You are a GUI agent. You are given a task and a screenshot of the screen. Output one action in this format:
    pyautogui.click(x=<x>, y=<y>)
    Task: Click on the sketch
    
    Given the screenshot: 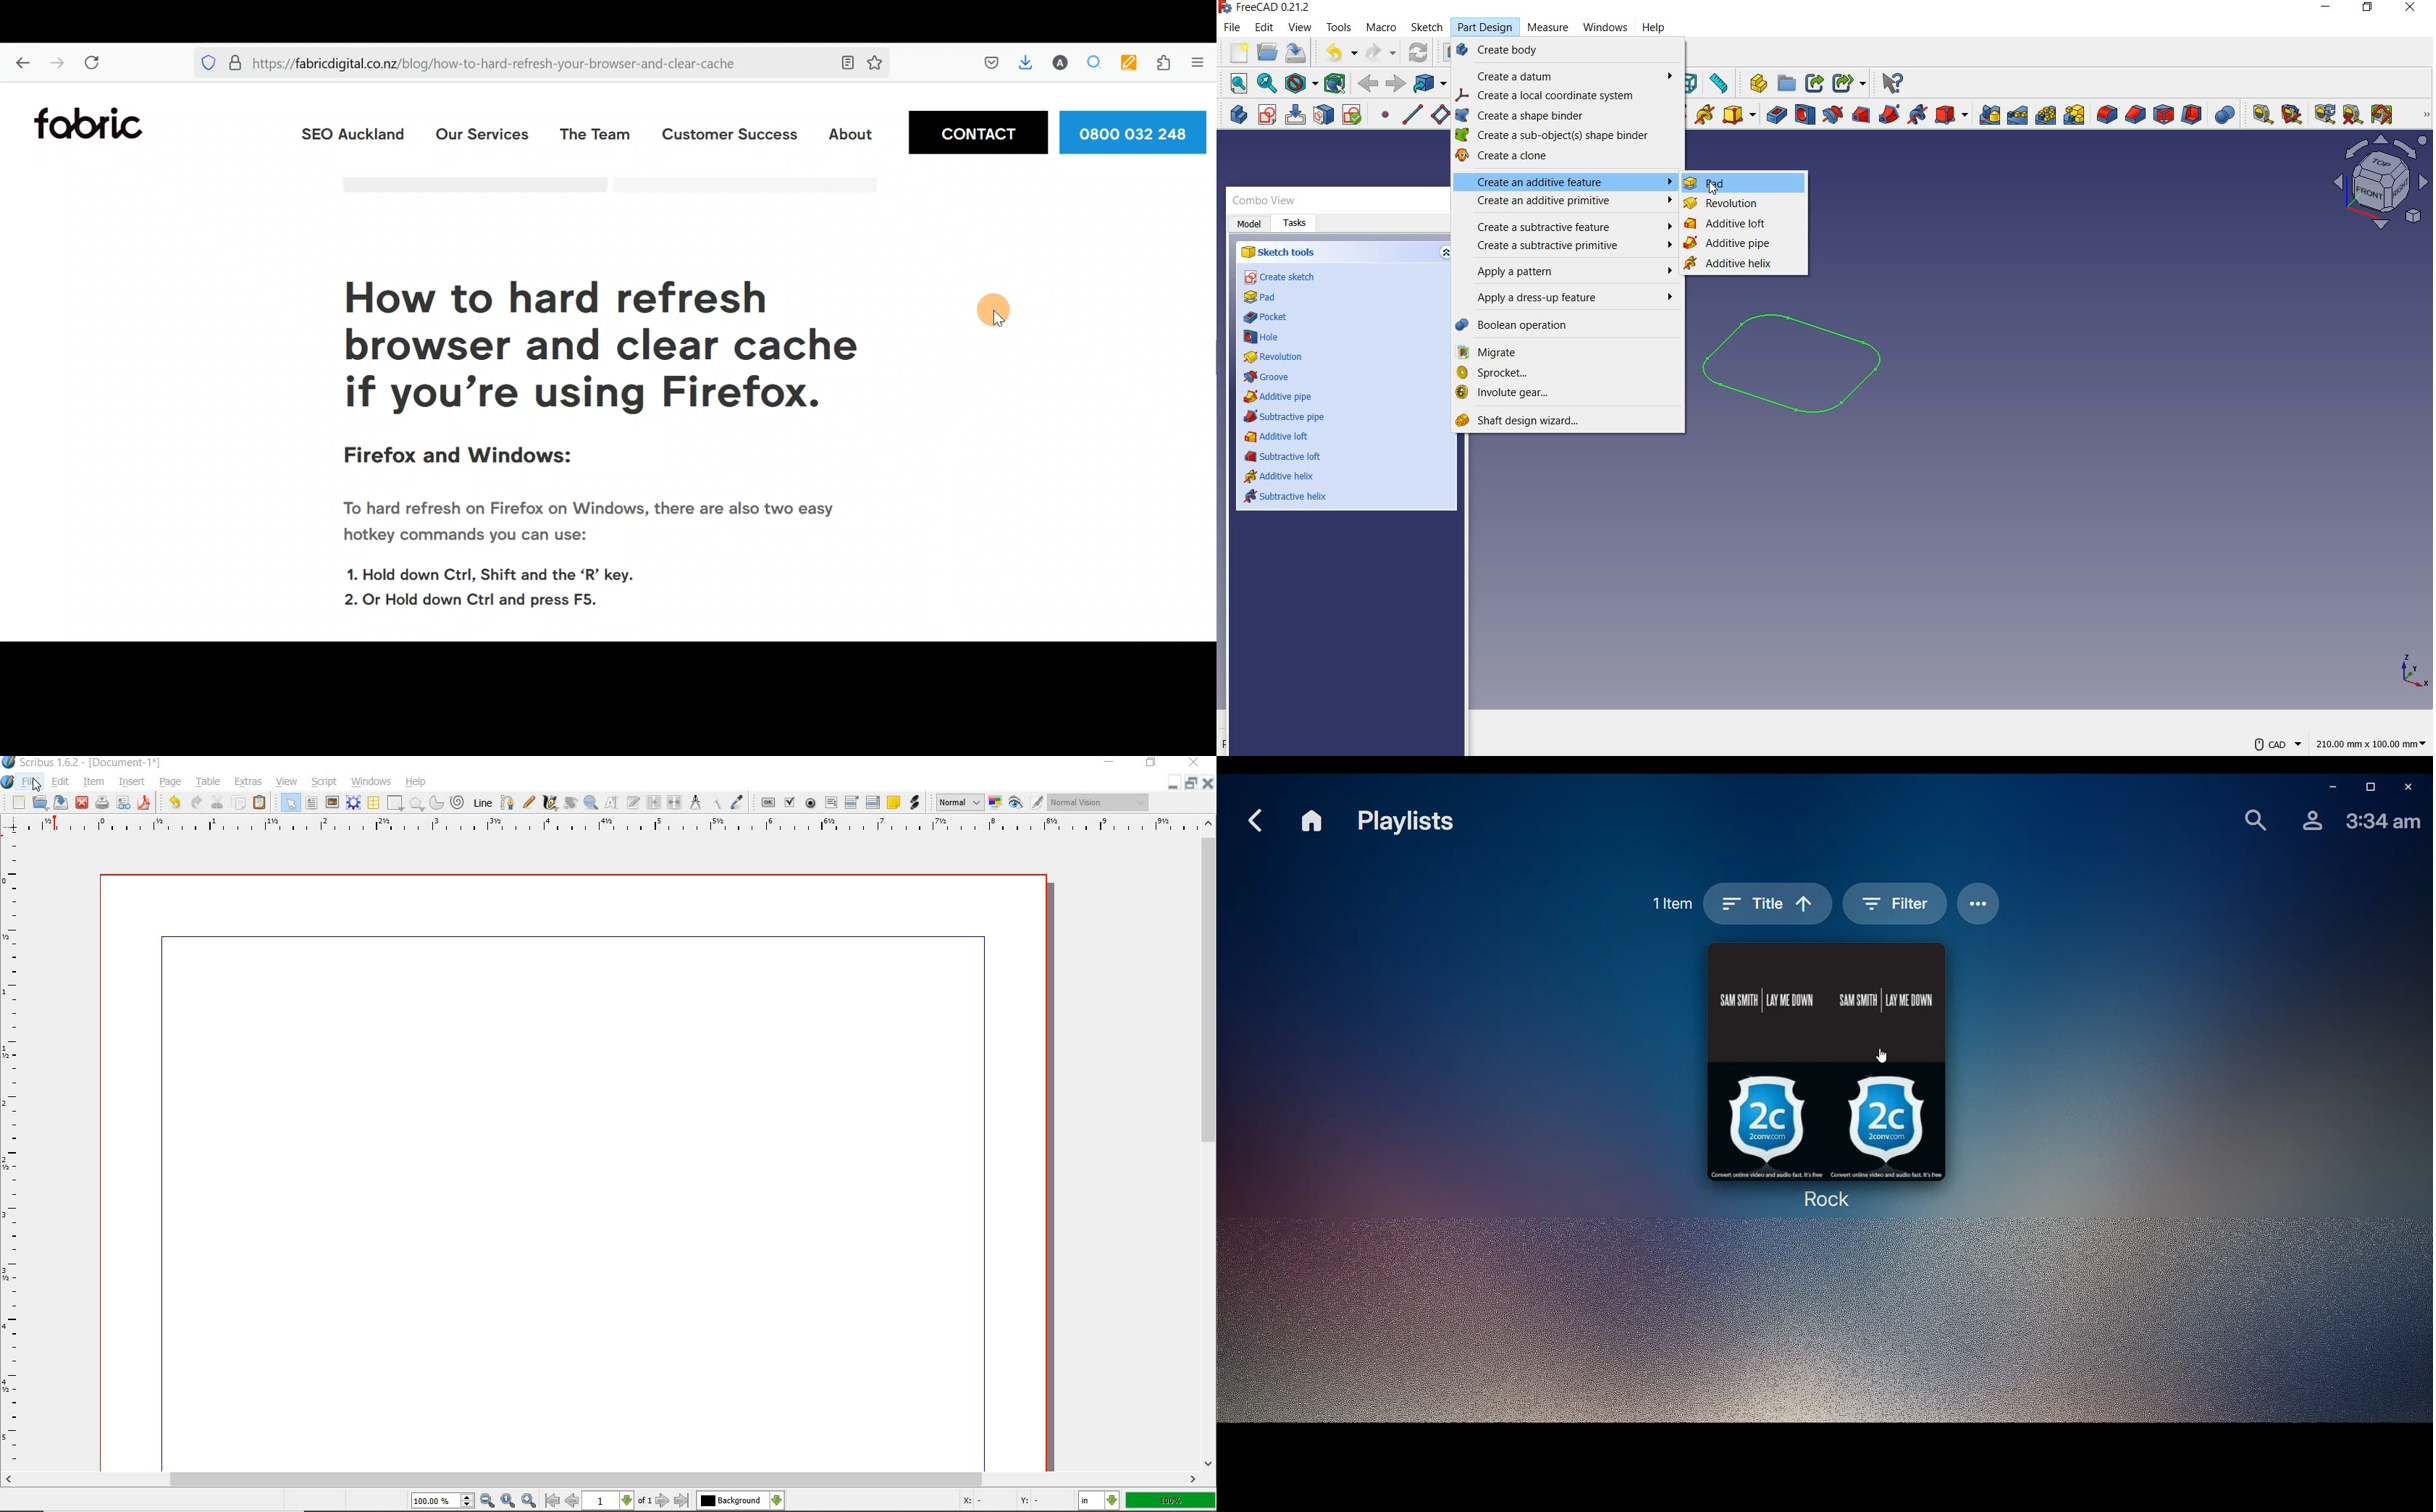 What is the action you would take?
    pyautogui.click(x=1810, y=371)
    